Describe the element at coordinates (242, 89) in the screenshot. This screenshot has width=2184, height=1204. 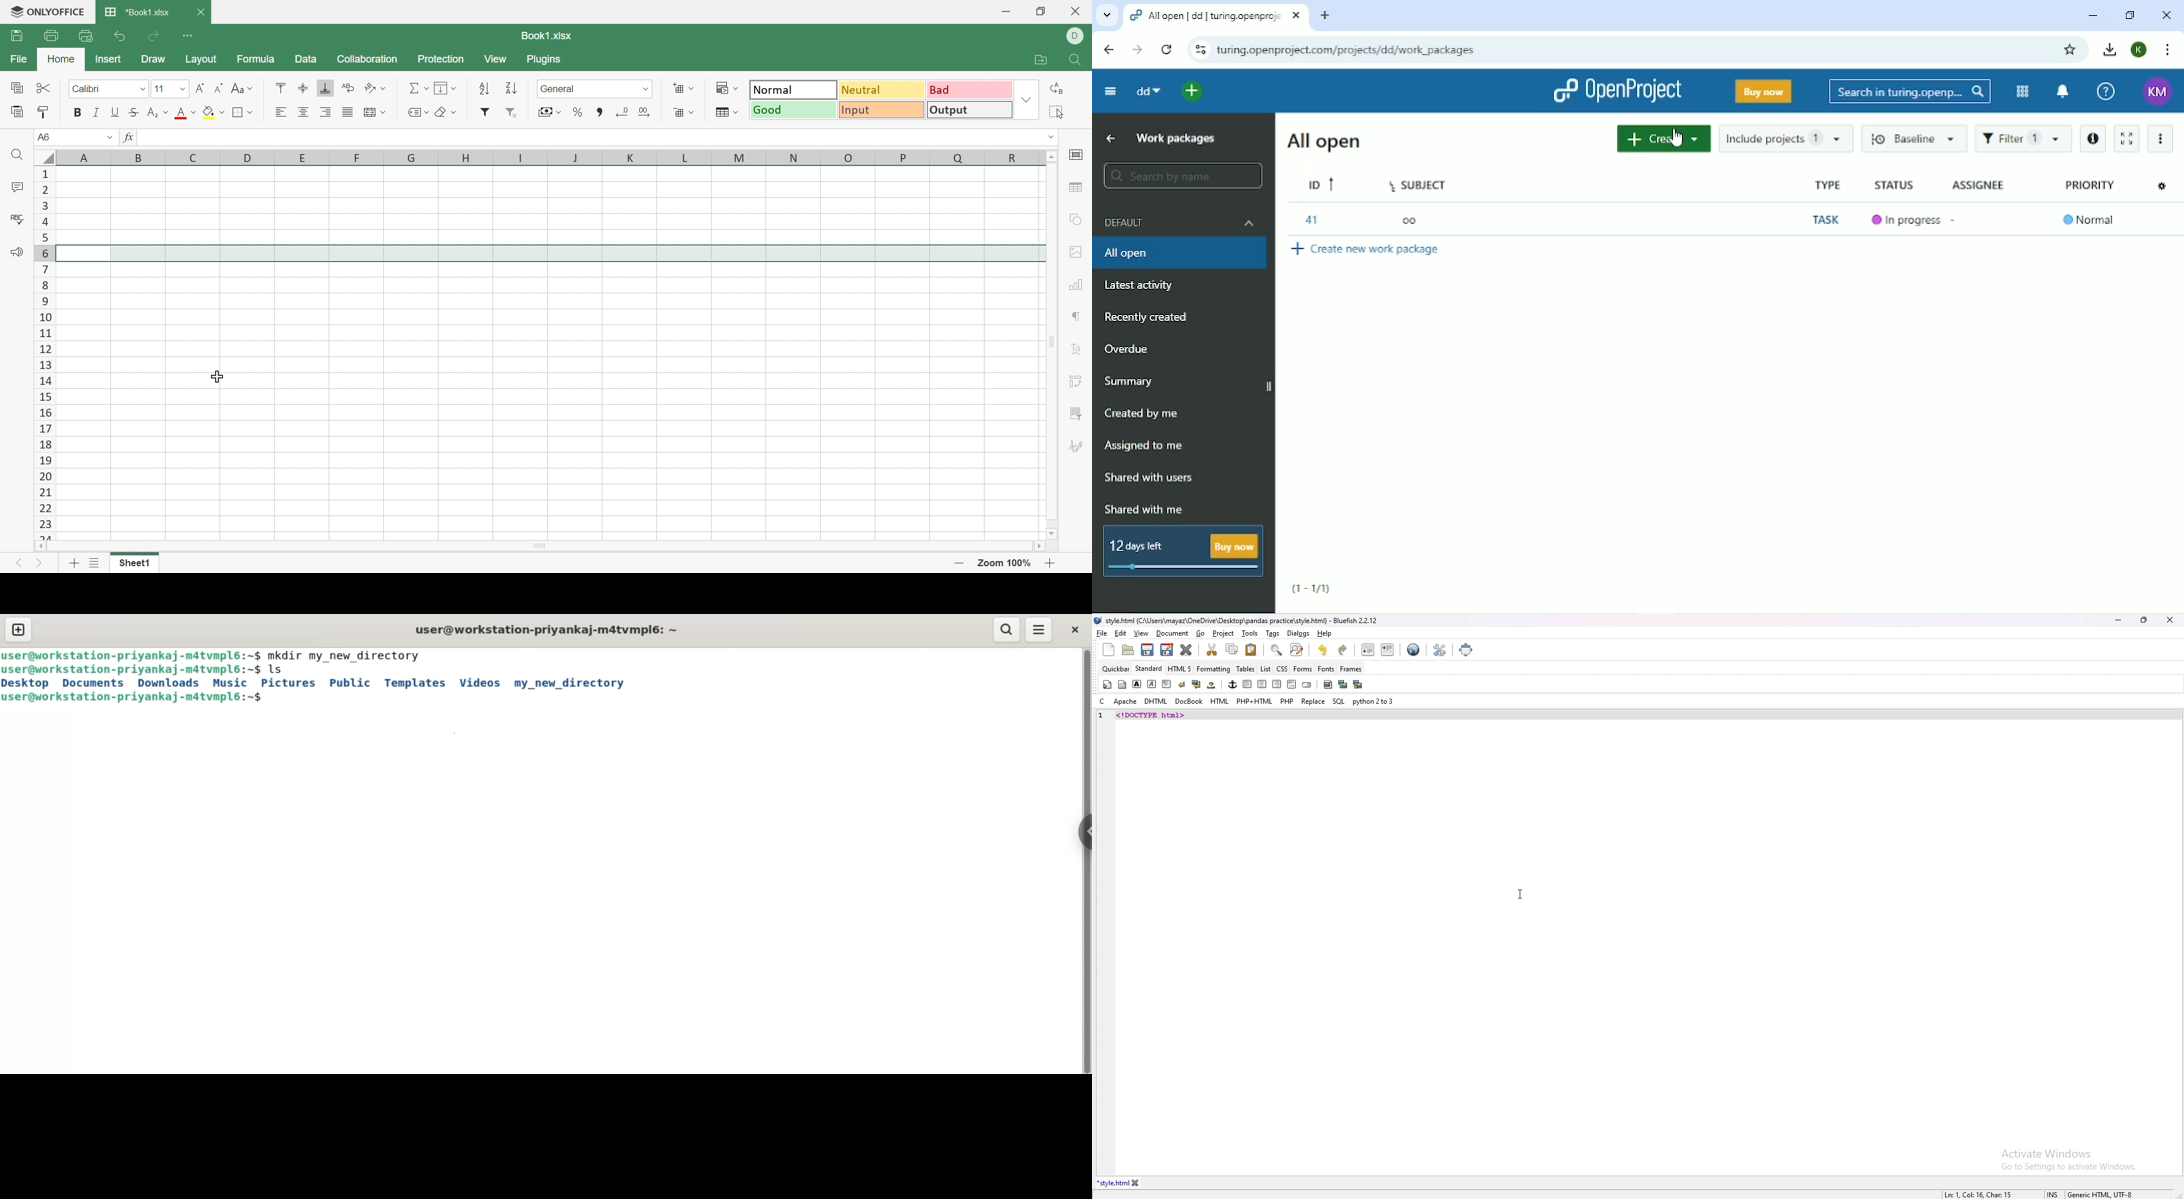
I see `Change case` at that location.